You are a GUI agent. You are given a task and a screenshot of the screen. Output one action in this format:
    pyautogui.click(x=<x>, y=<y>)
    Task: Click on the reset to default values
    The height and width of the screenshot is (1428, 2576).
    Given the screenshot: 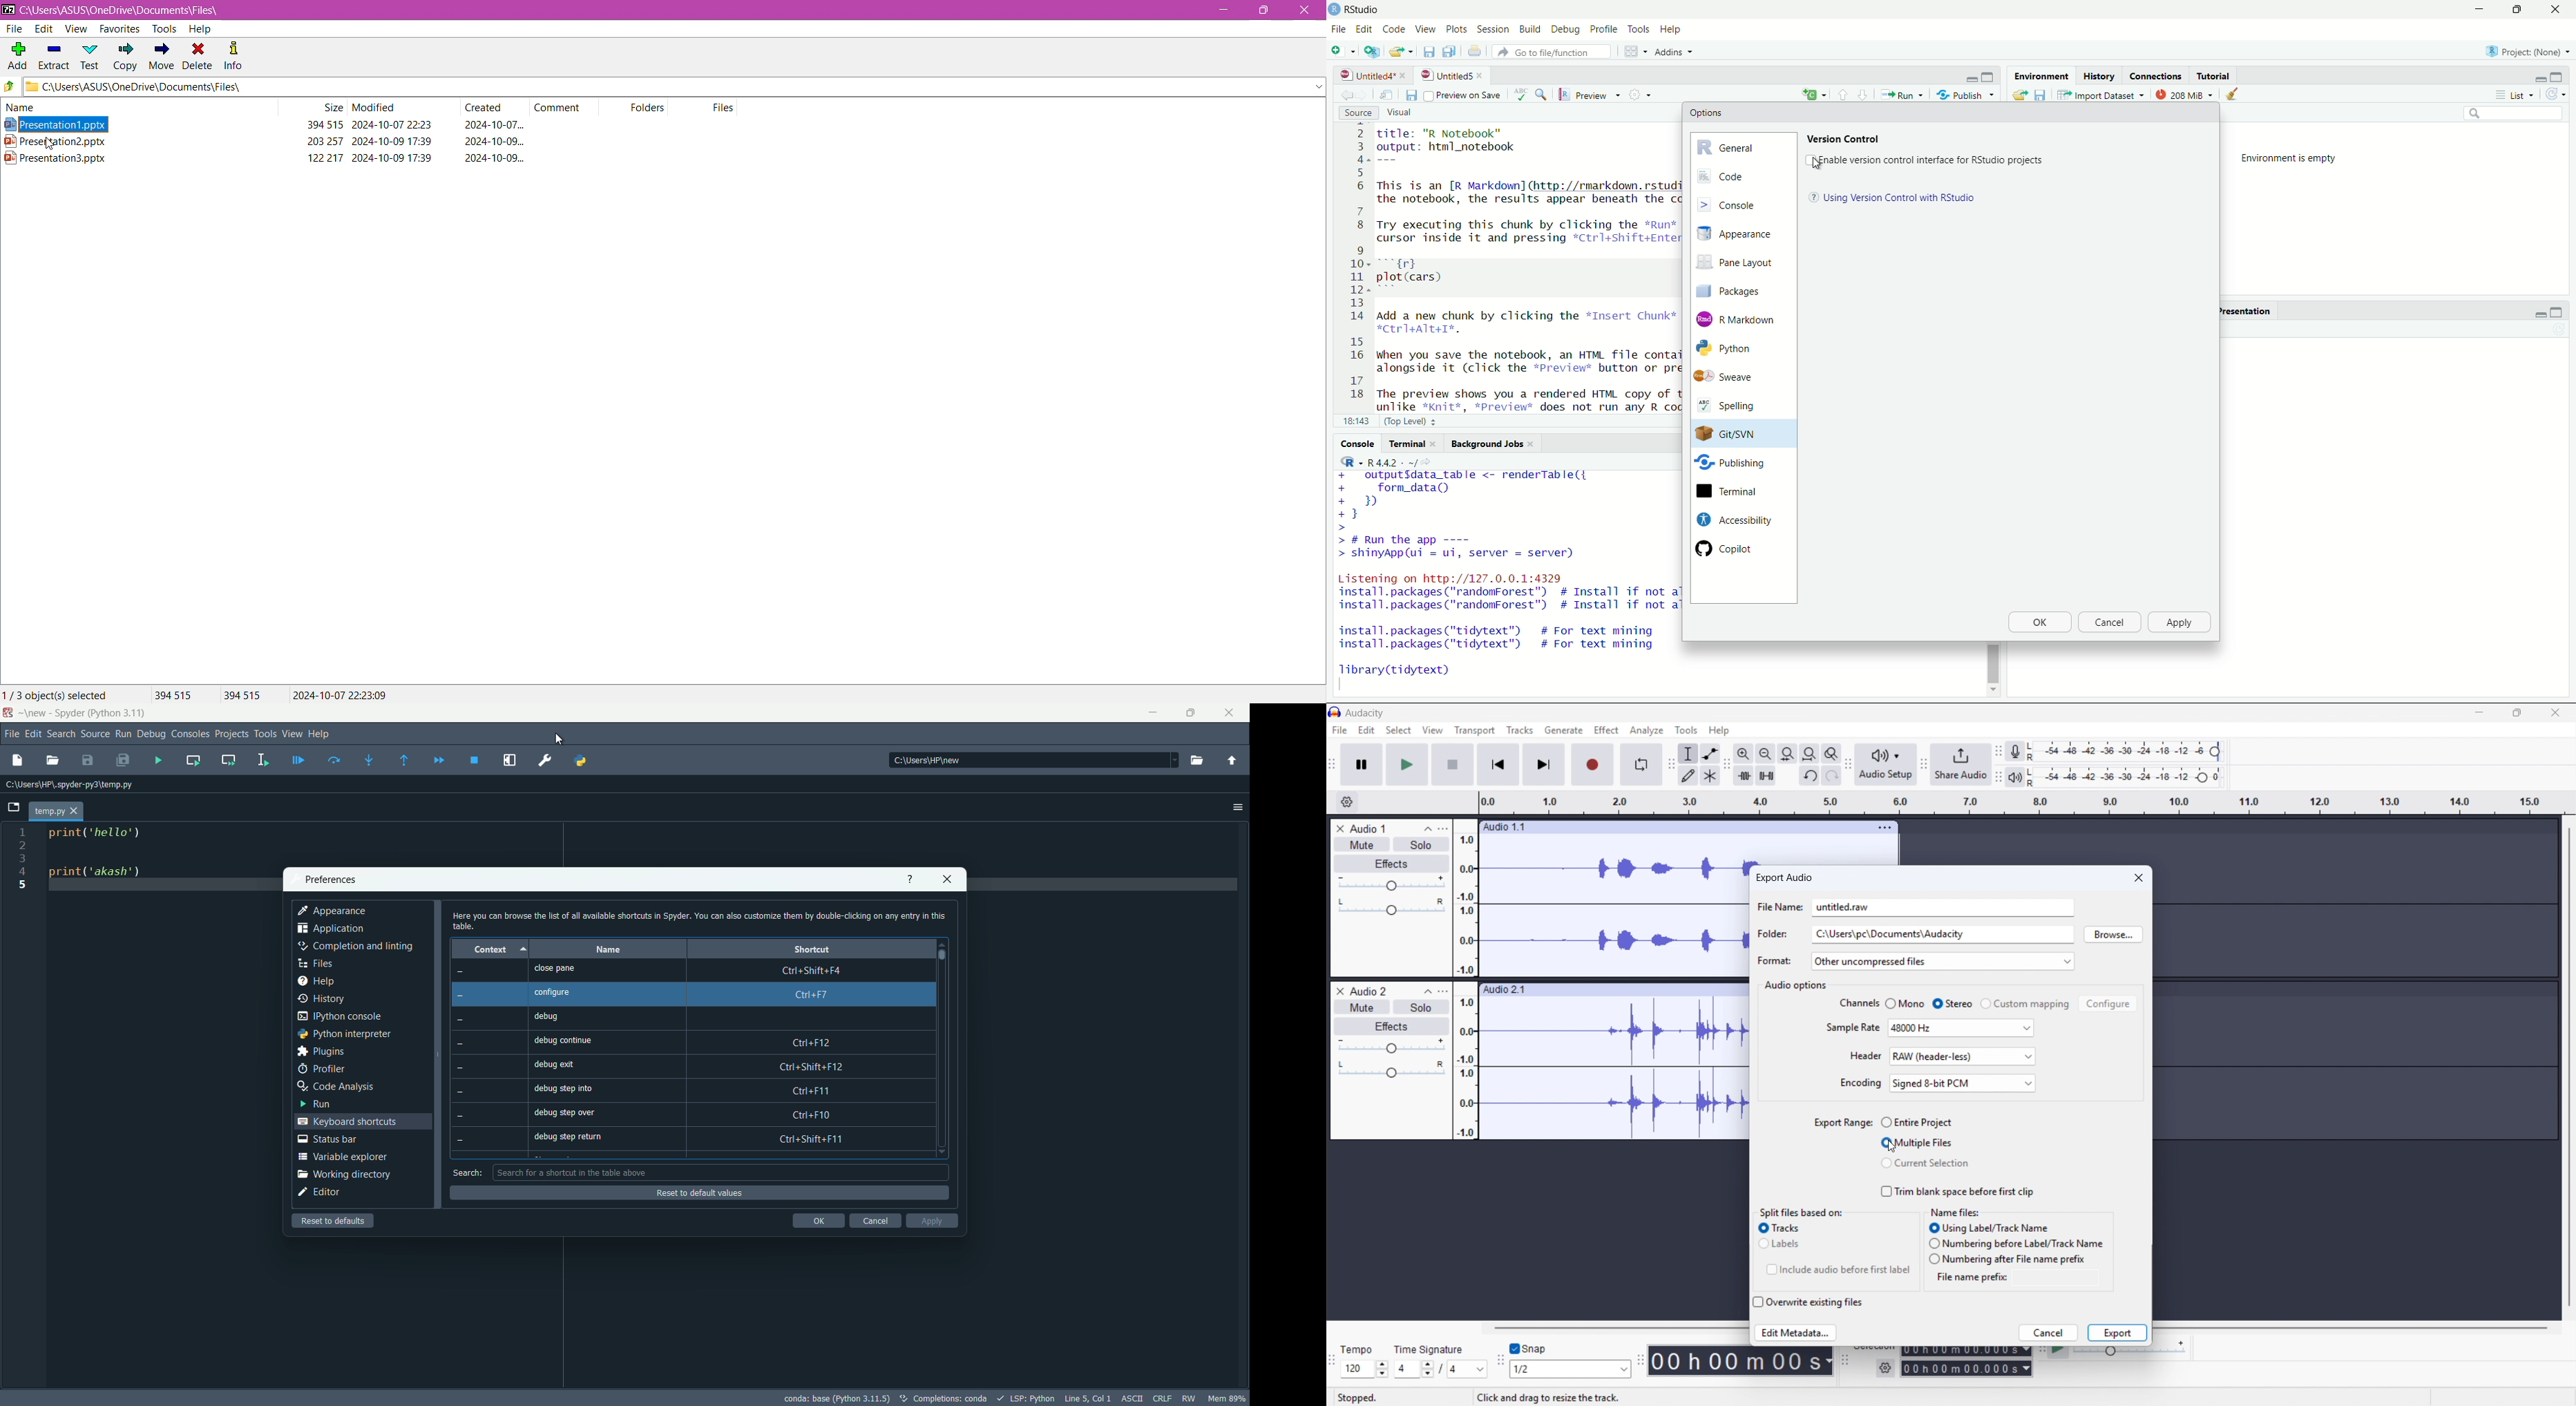 What is the action you would take?
    pyautogui.click(x=697, y=1194)
    